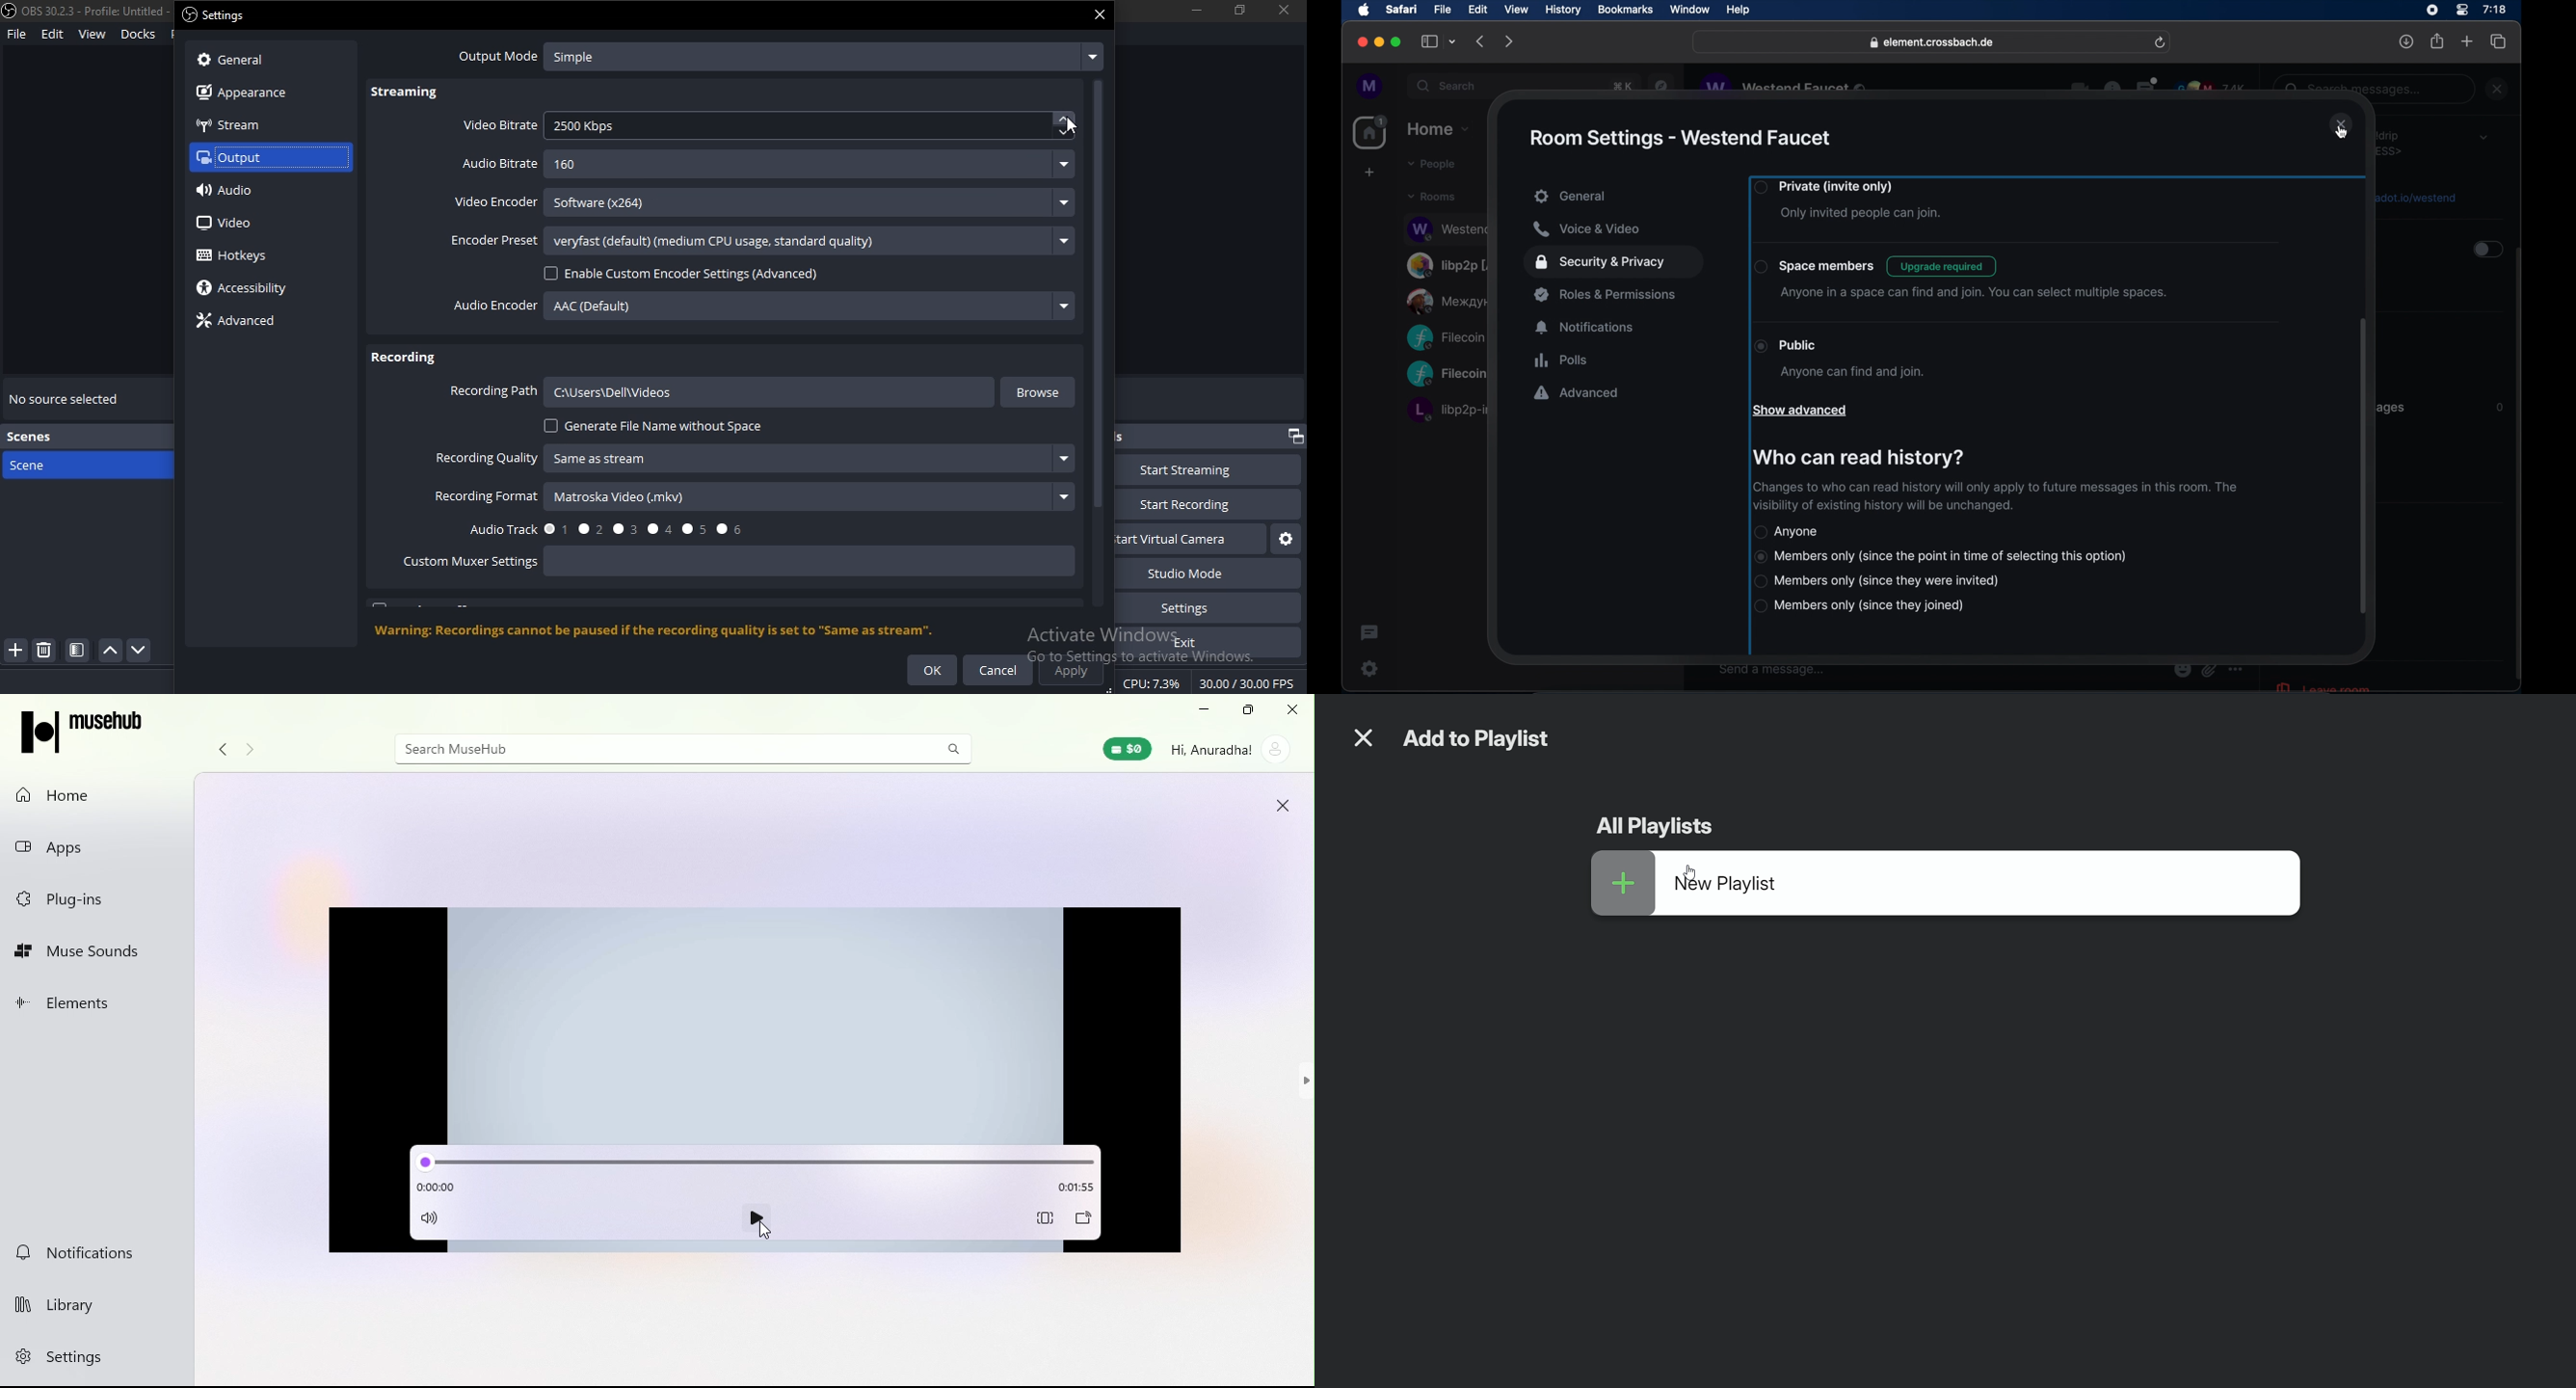 Image resolution: width=2576 pixels, height=1400 pixels. I want to click on recording quality, so click(486, 457).